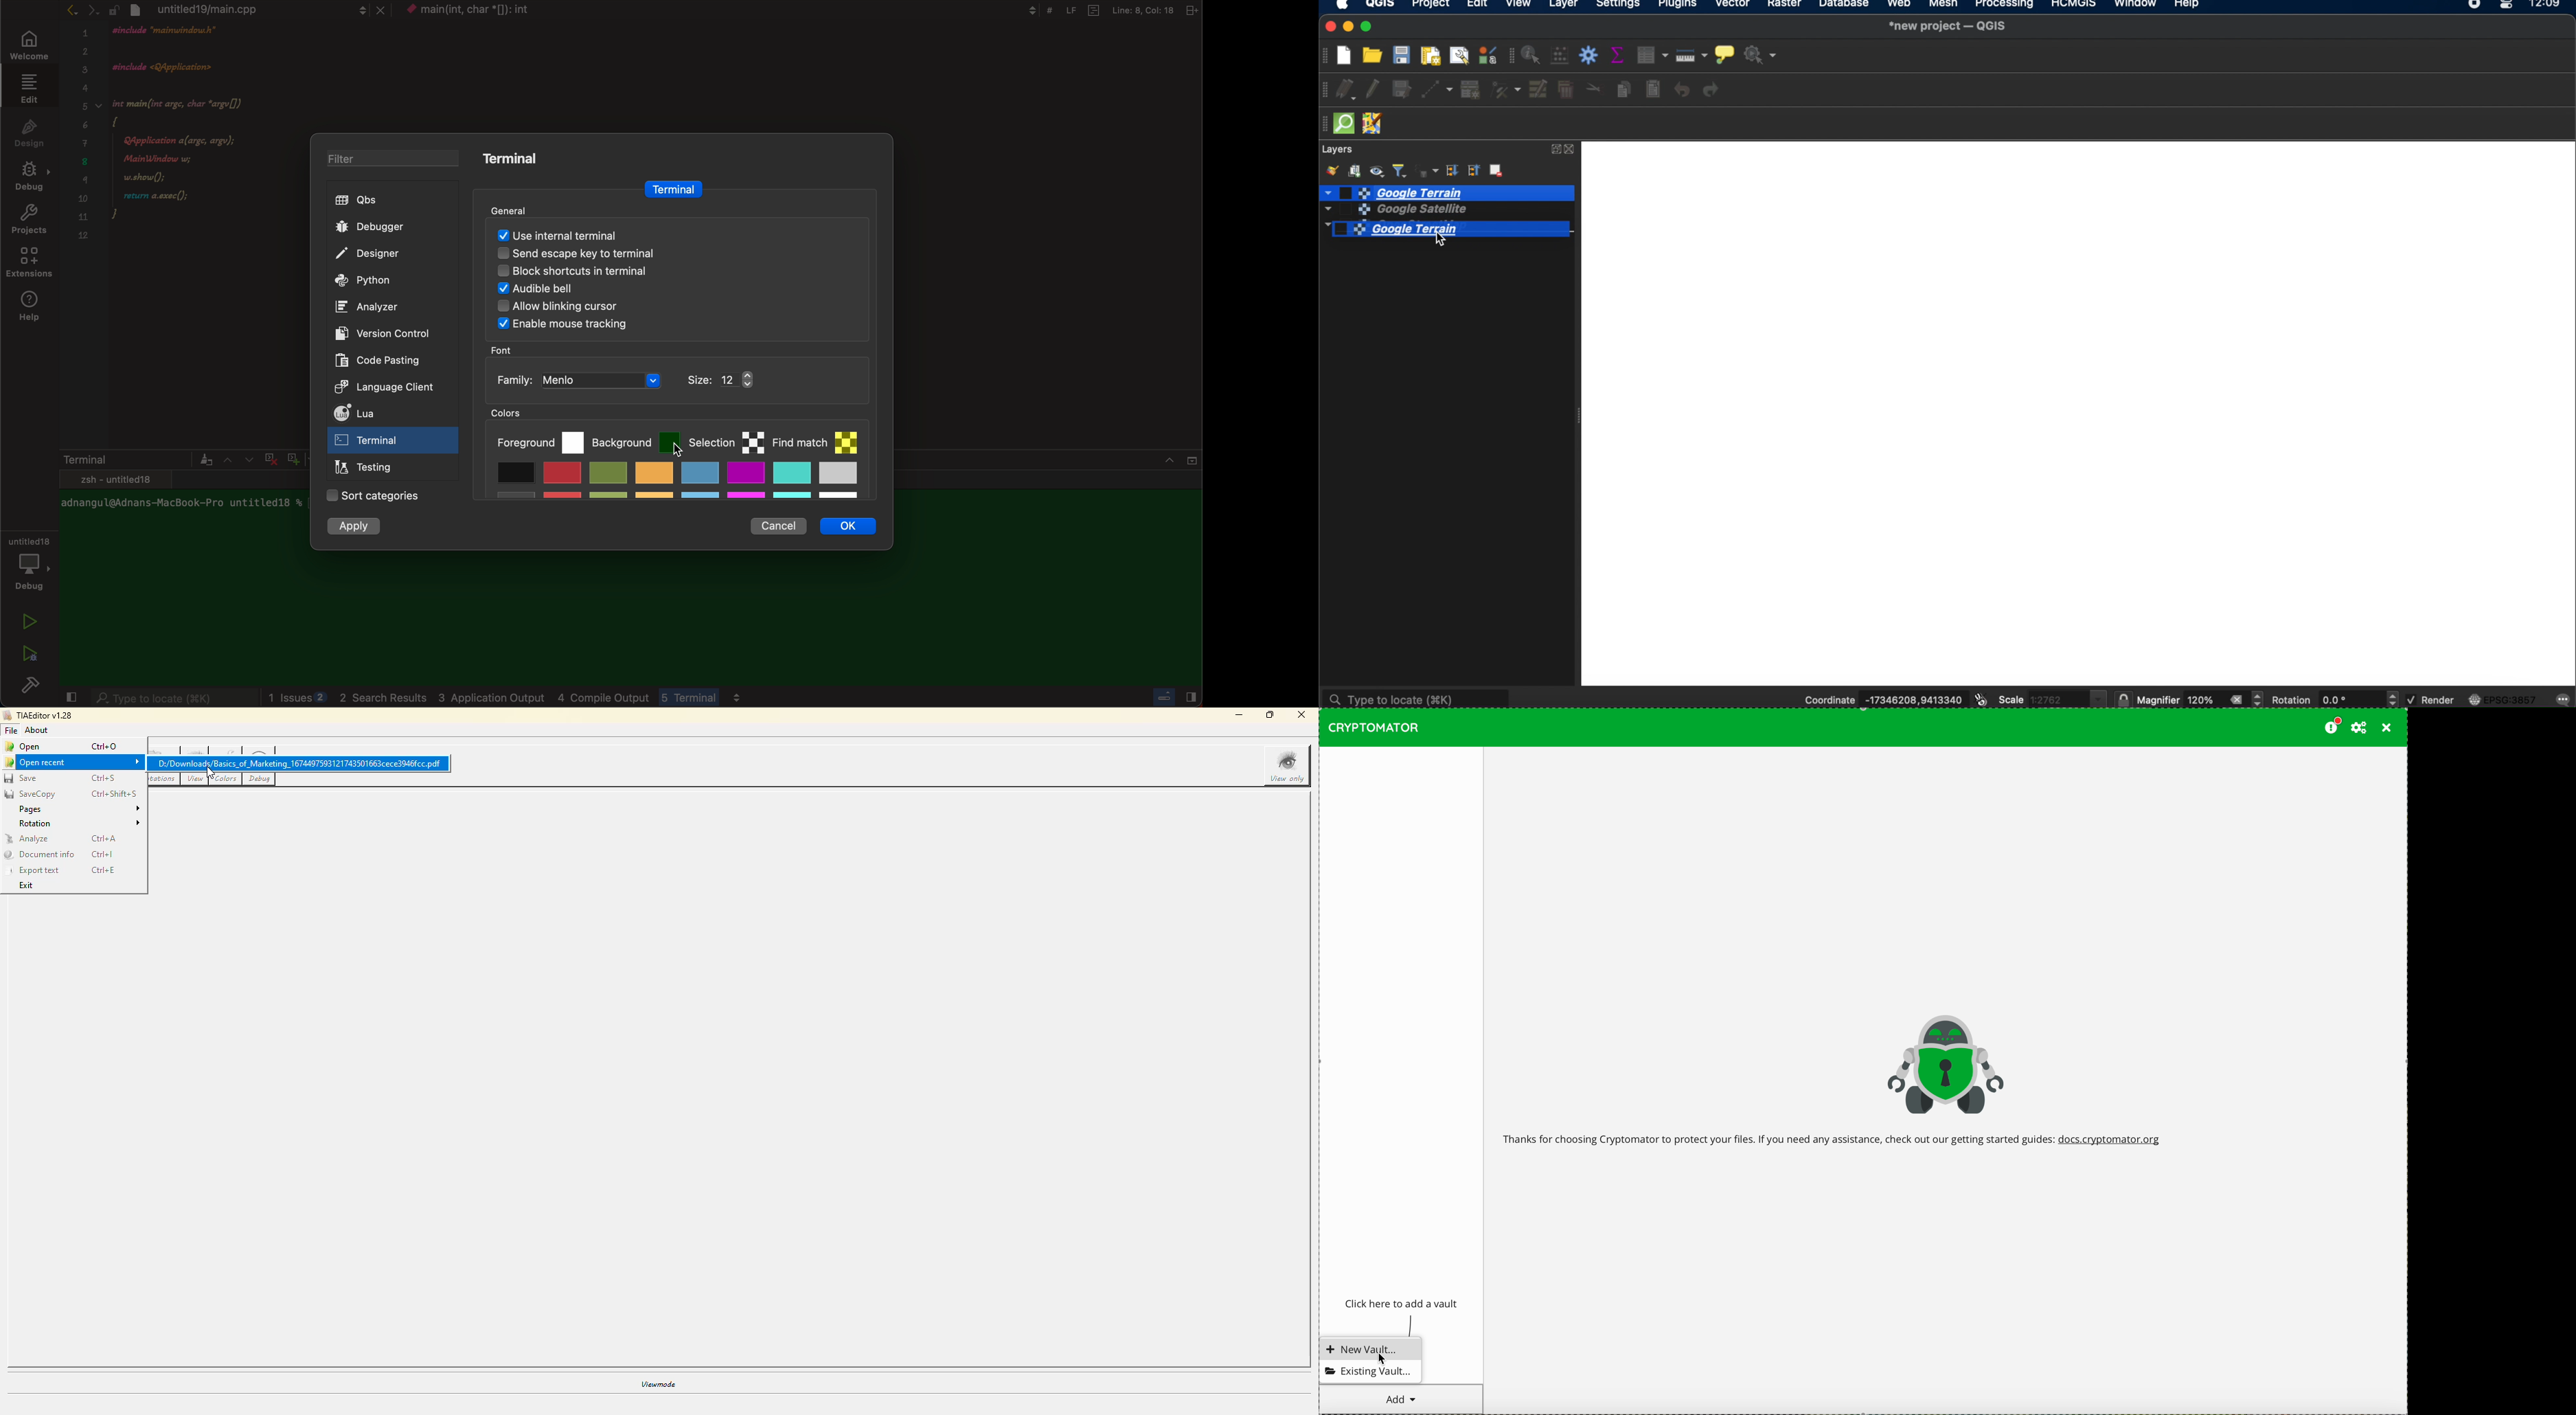 This screenshot has width=2576, height=1428. What do you see at coordinates (357, 527) in the screenshot?
I see `apply` at bounding box center [357, 527].